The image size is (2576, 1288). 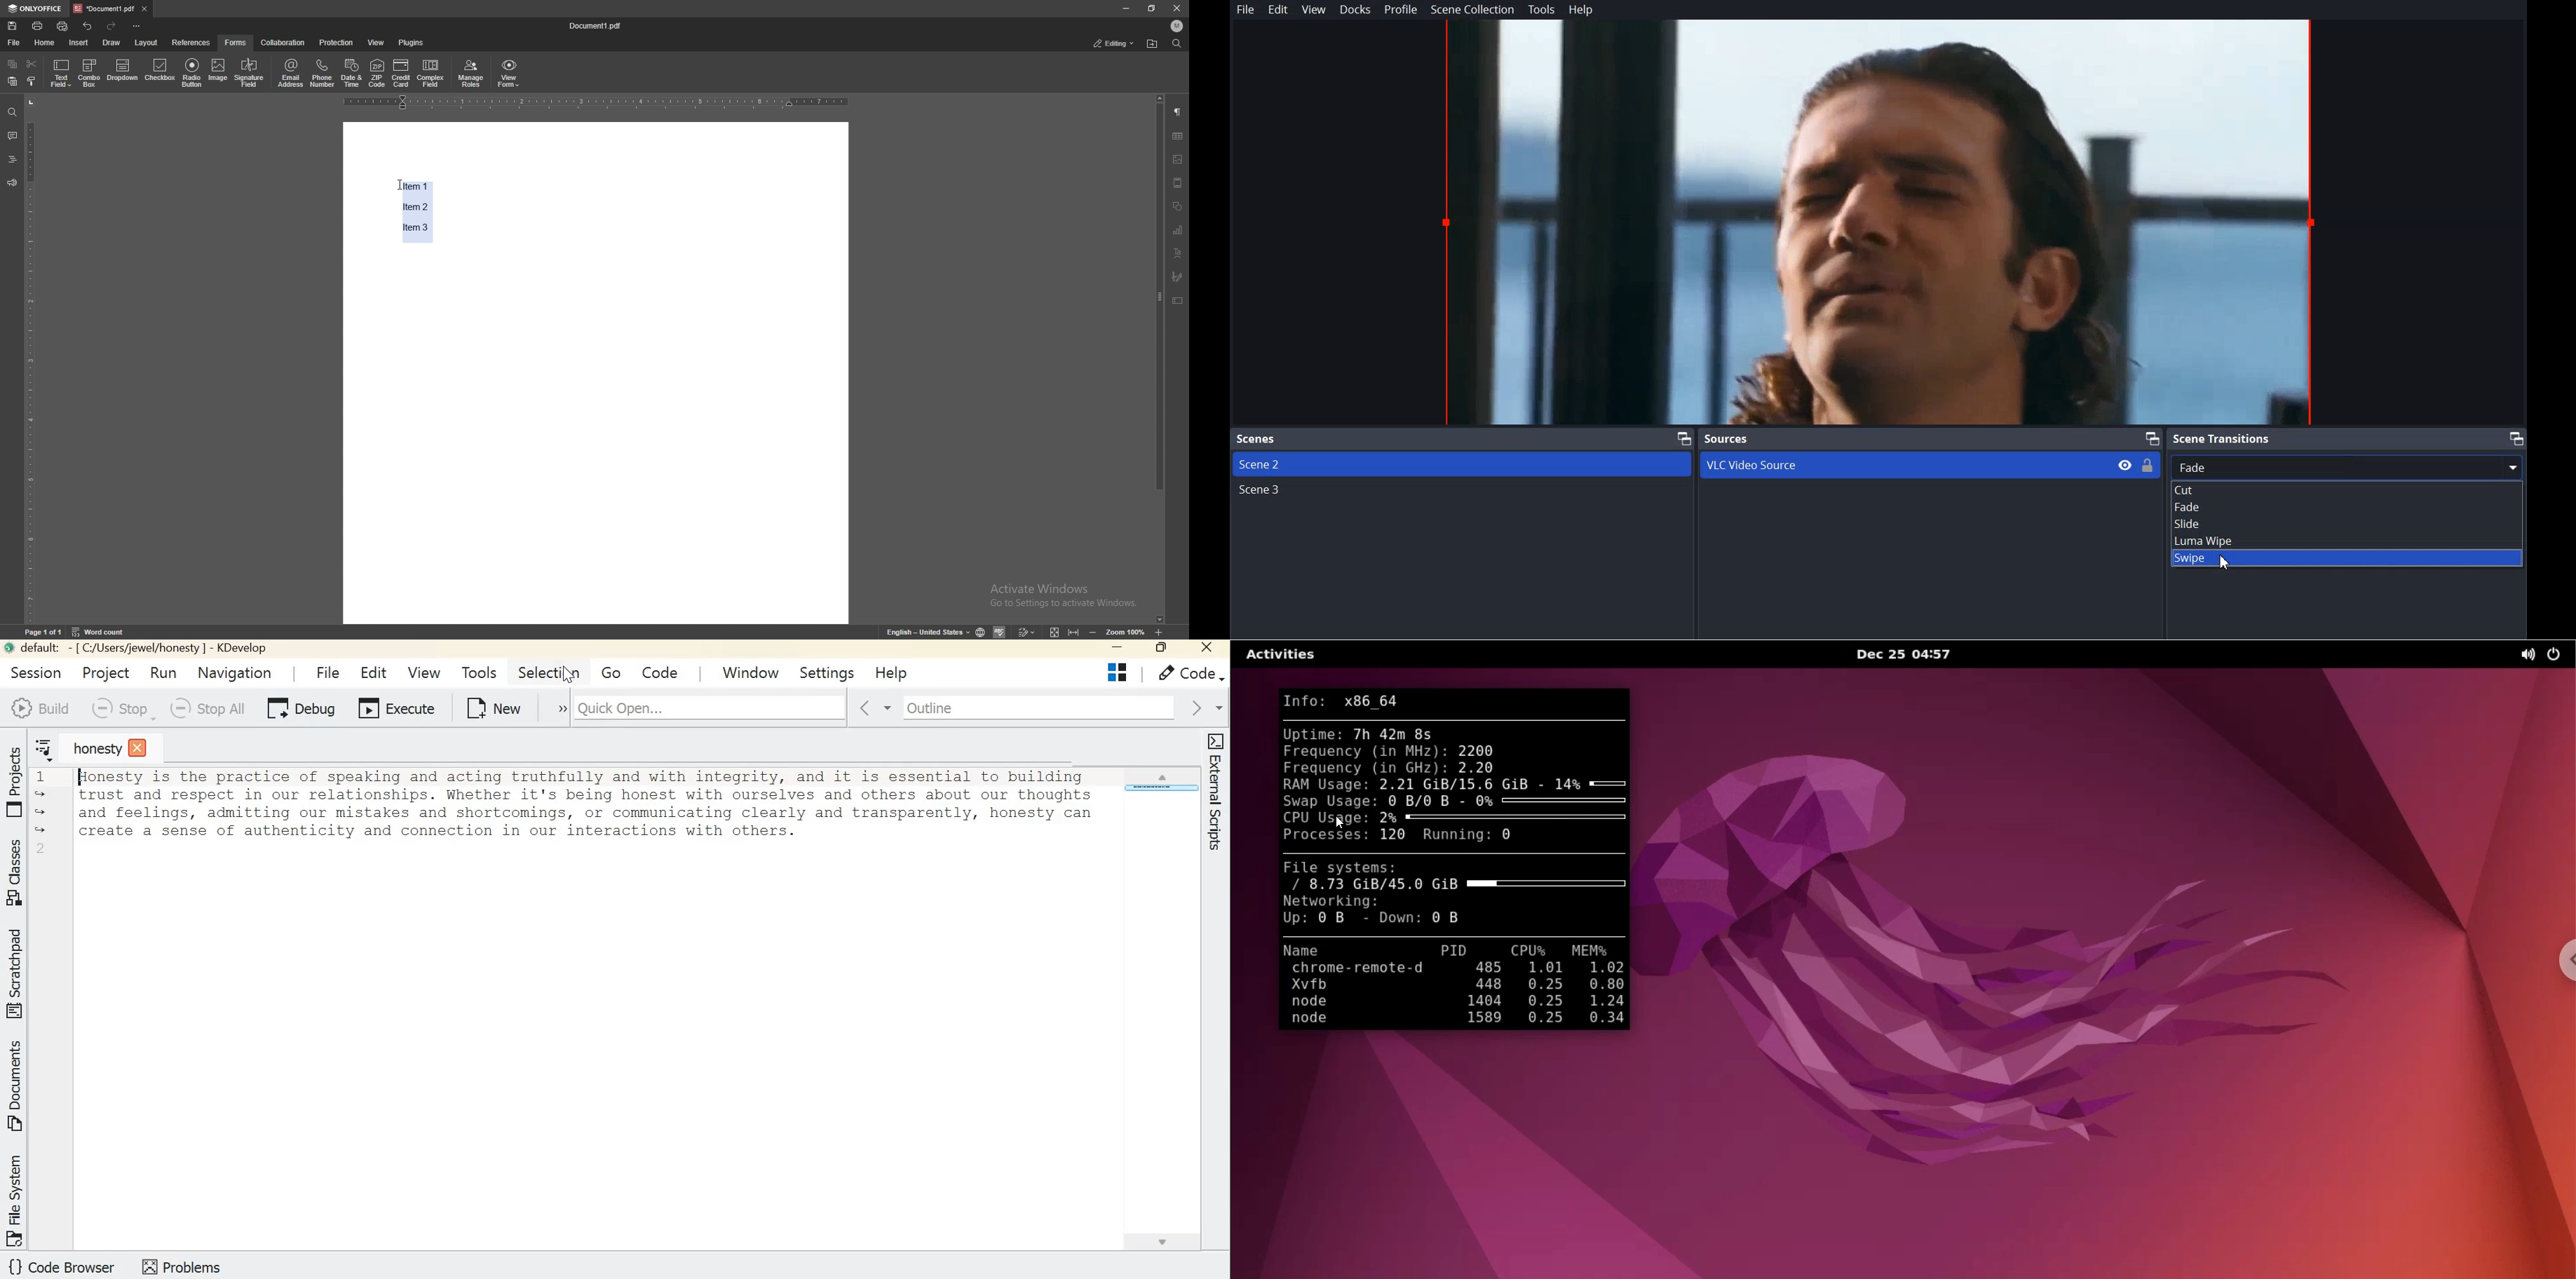 What do you see at coordinates (1400, 10) in the screenshot?
I see `Profile` at bounding box center [1400, 10].